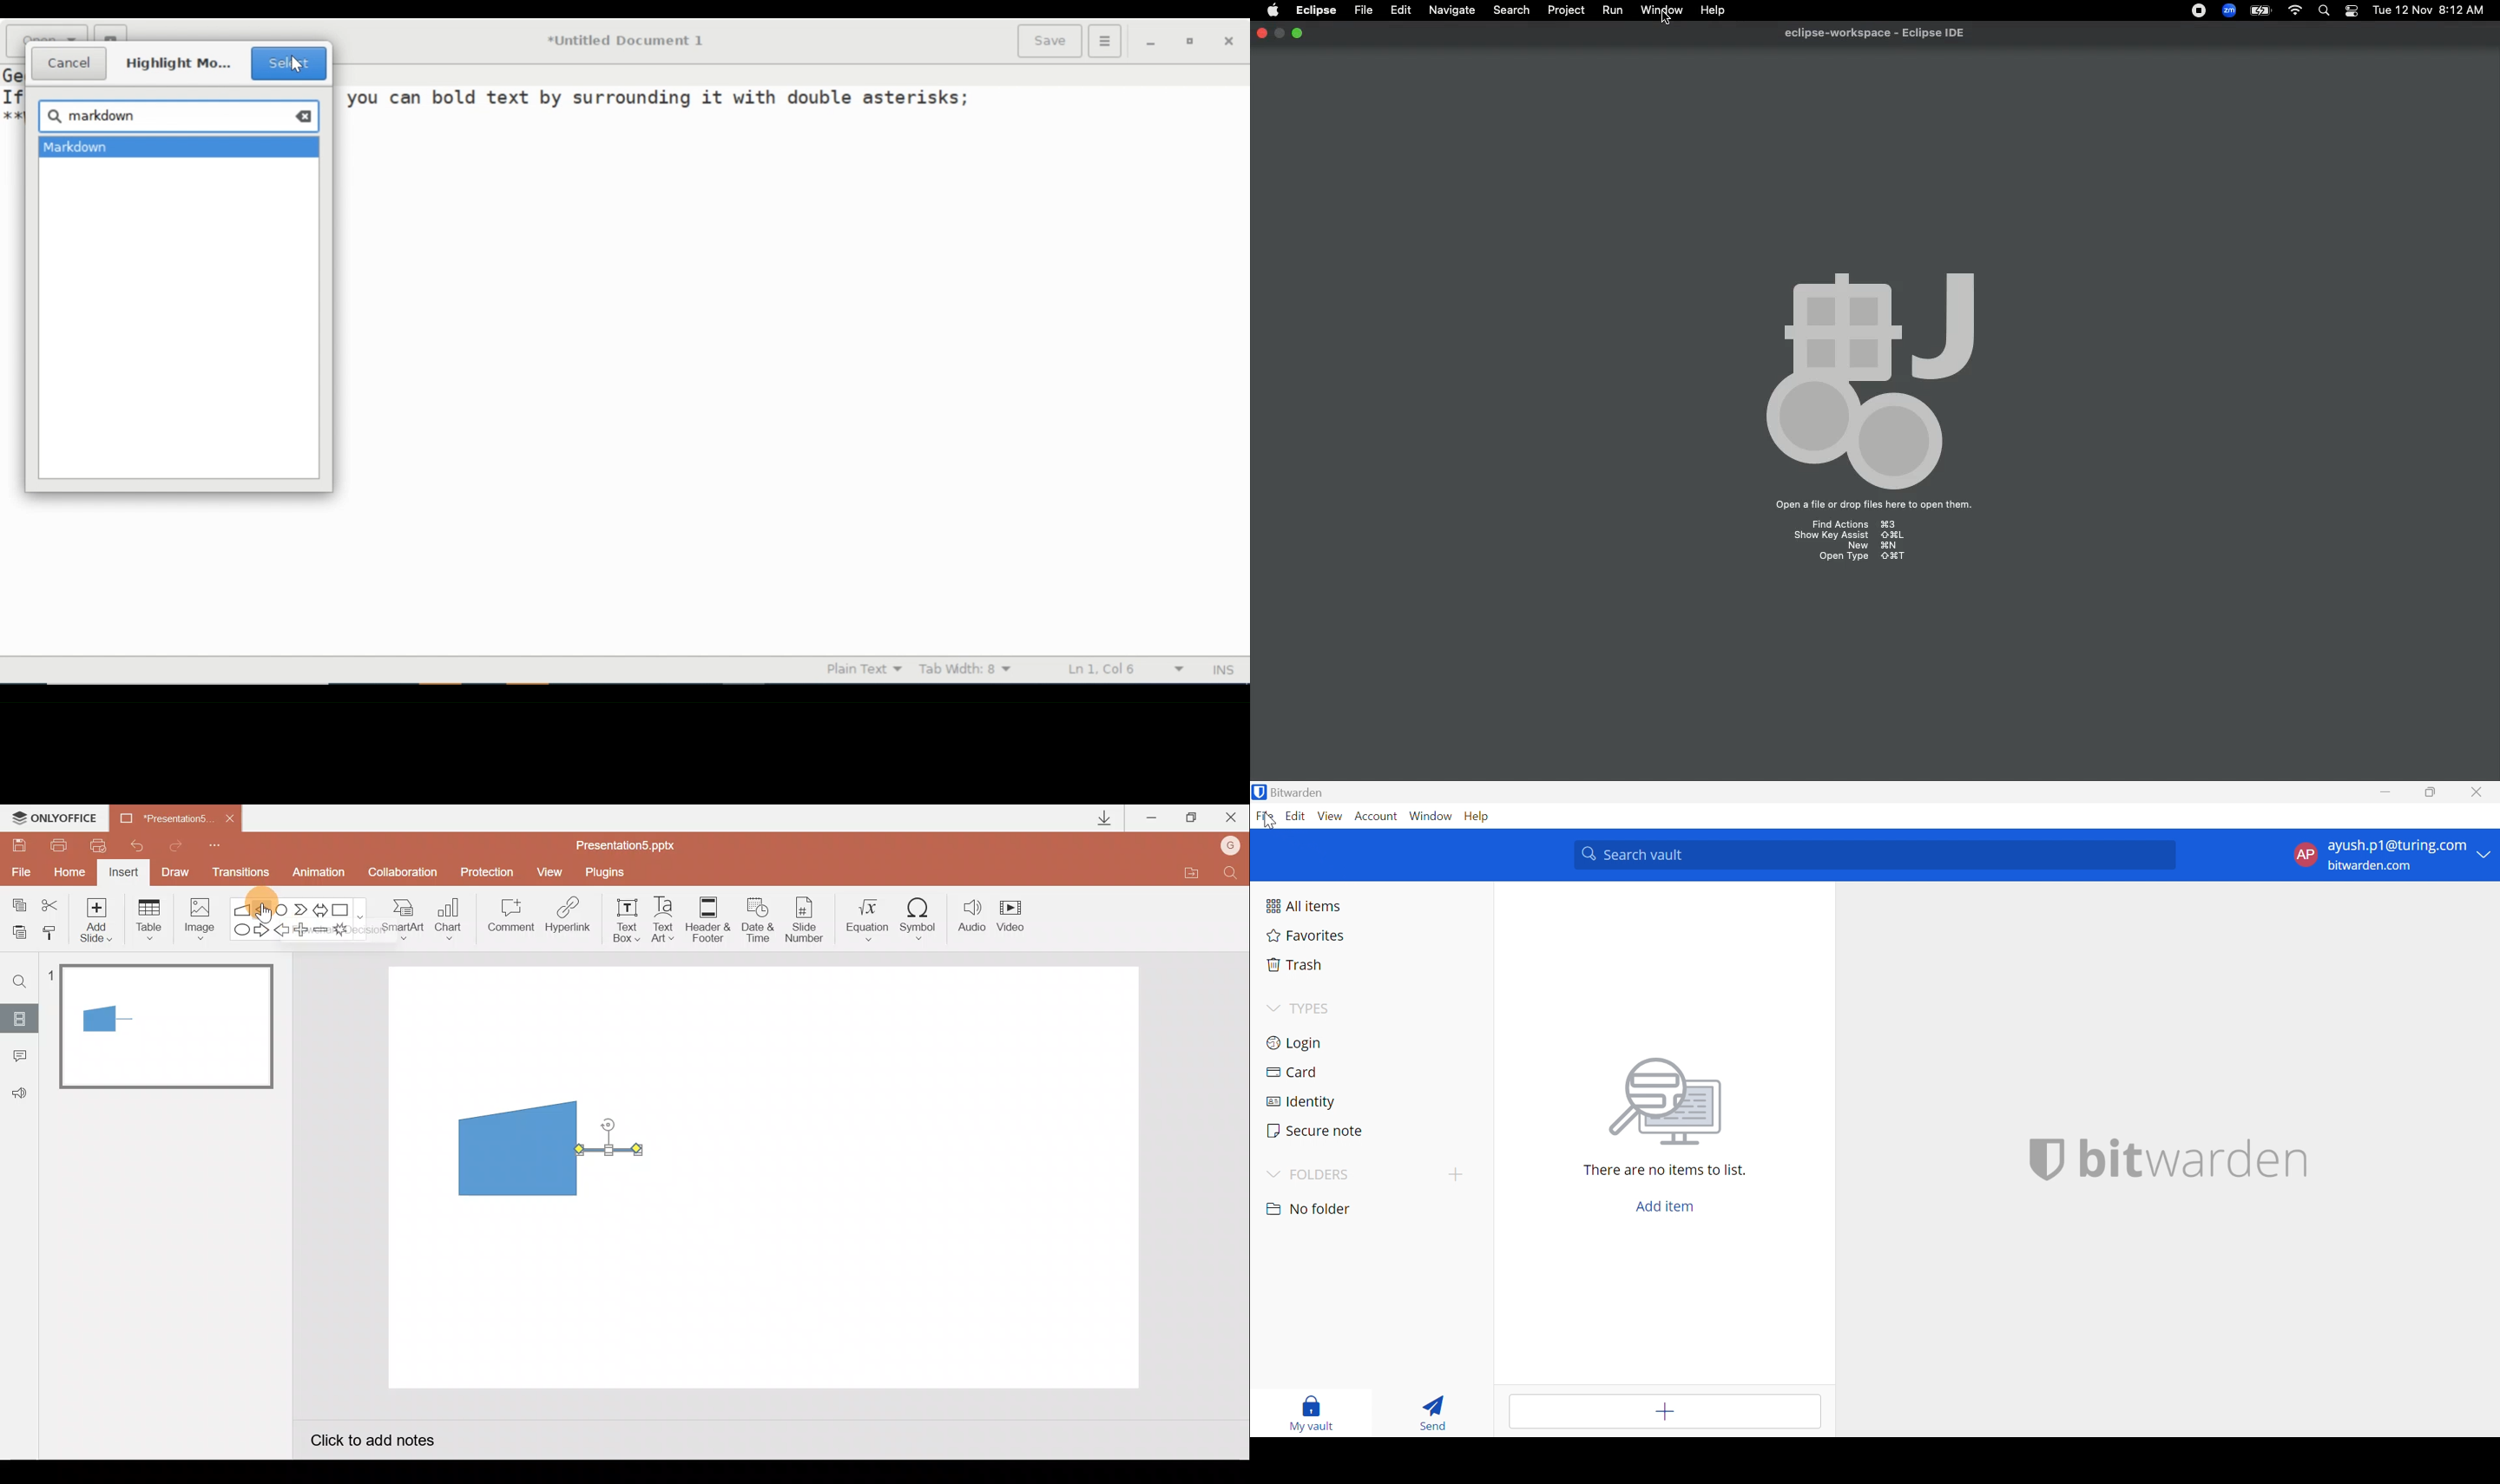 The width and height of the screenshot is (2520, 1484). Describe the element at coordinates (160, 816) in the screenshot. I see `Presentation5.` at that location.